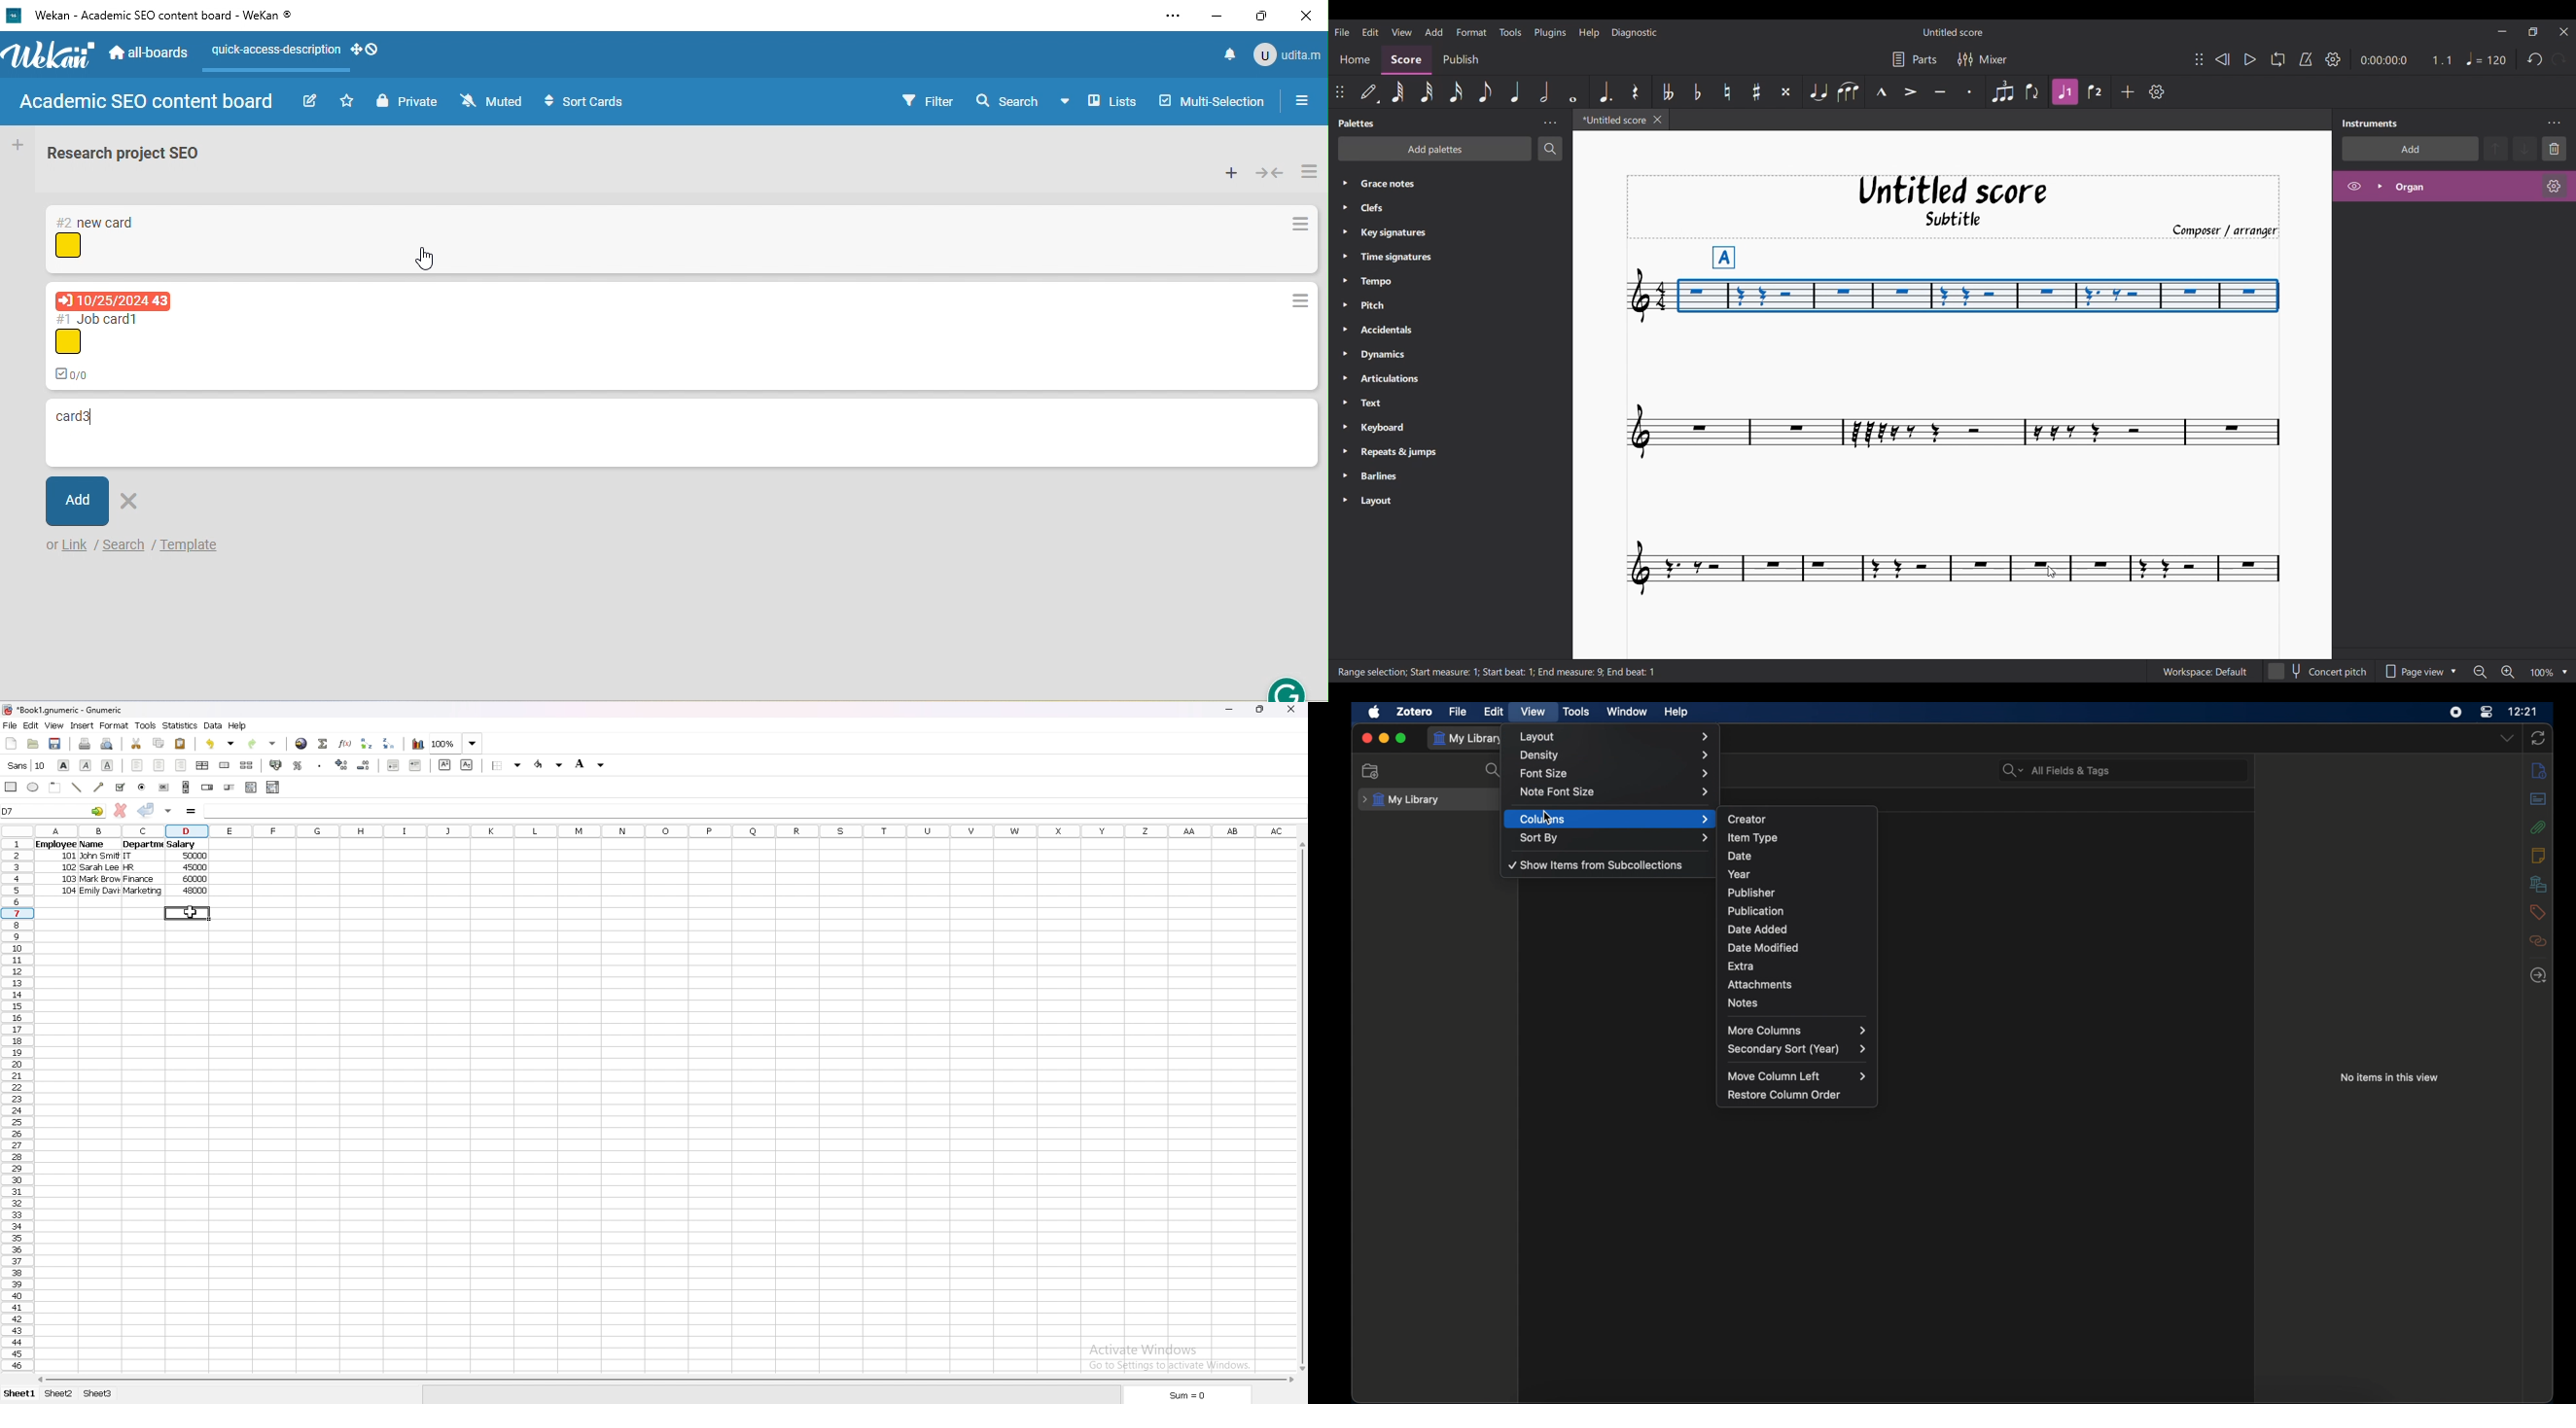  What do you see at coordinates (364, 765) in the screenshot?
I see `decrease decimal` at bounding box center [364, 765].